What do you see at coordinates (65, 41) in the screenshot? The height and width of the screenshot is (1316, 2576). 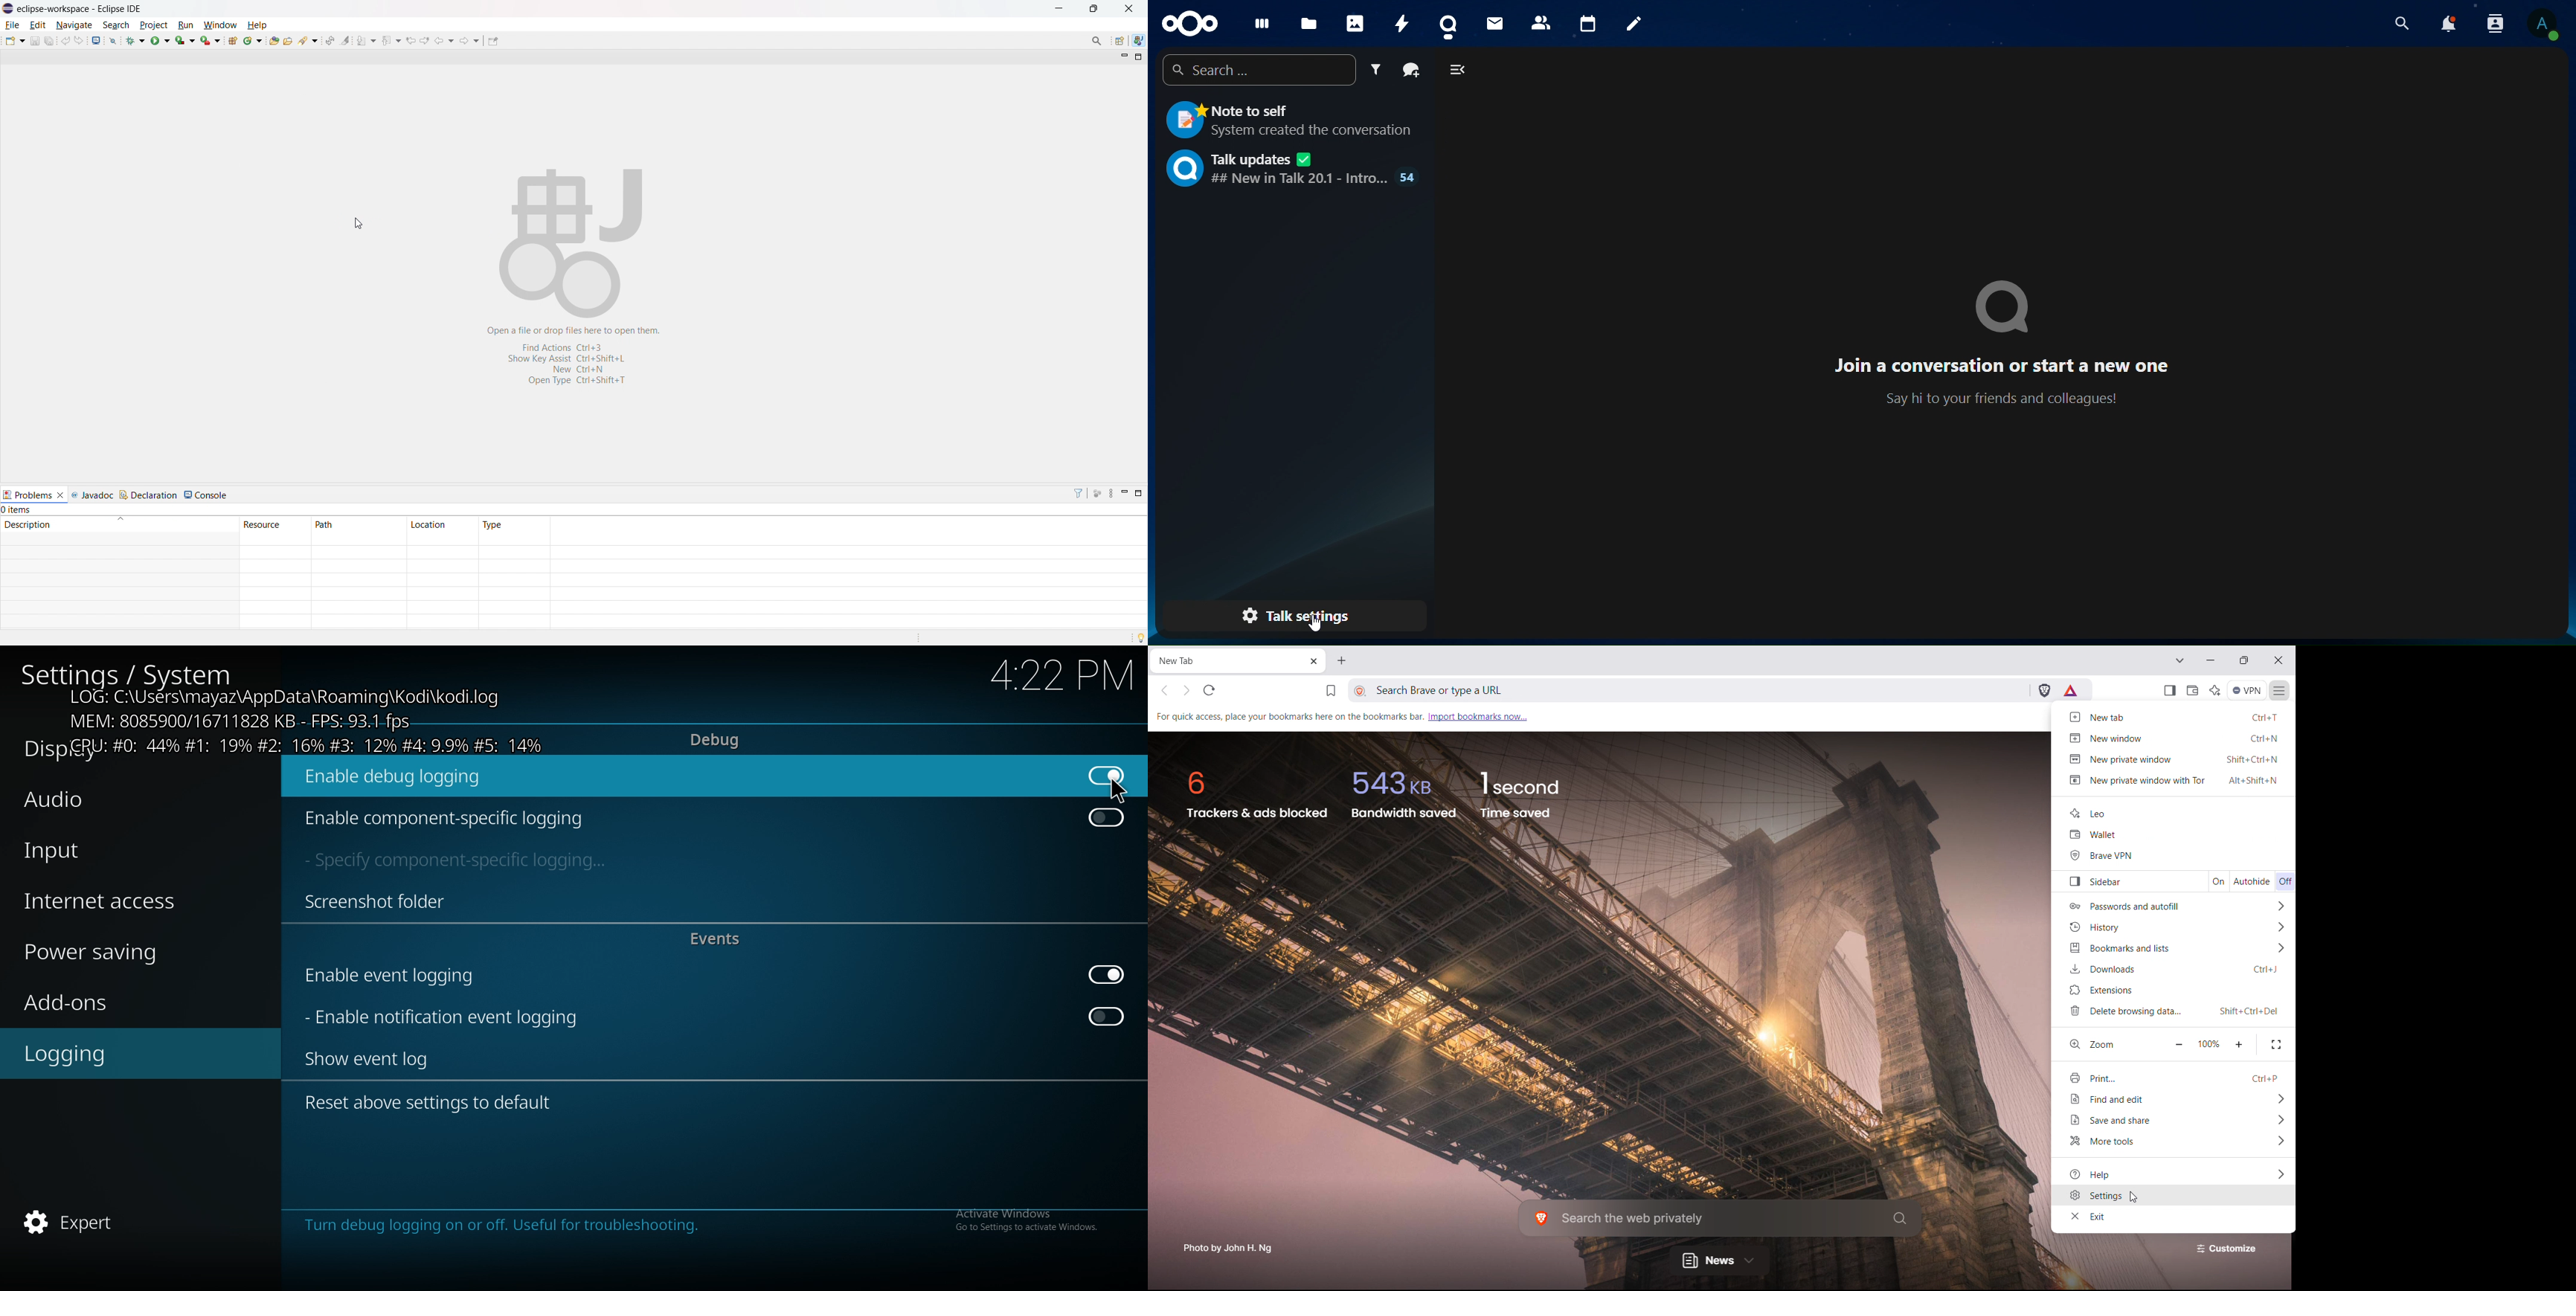 I see `undo` at bounding box center [65, 41].